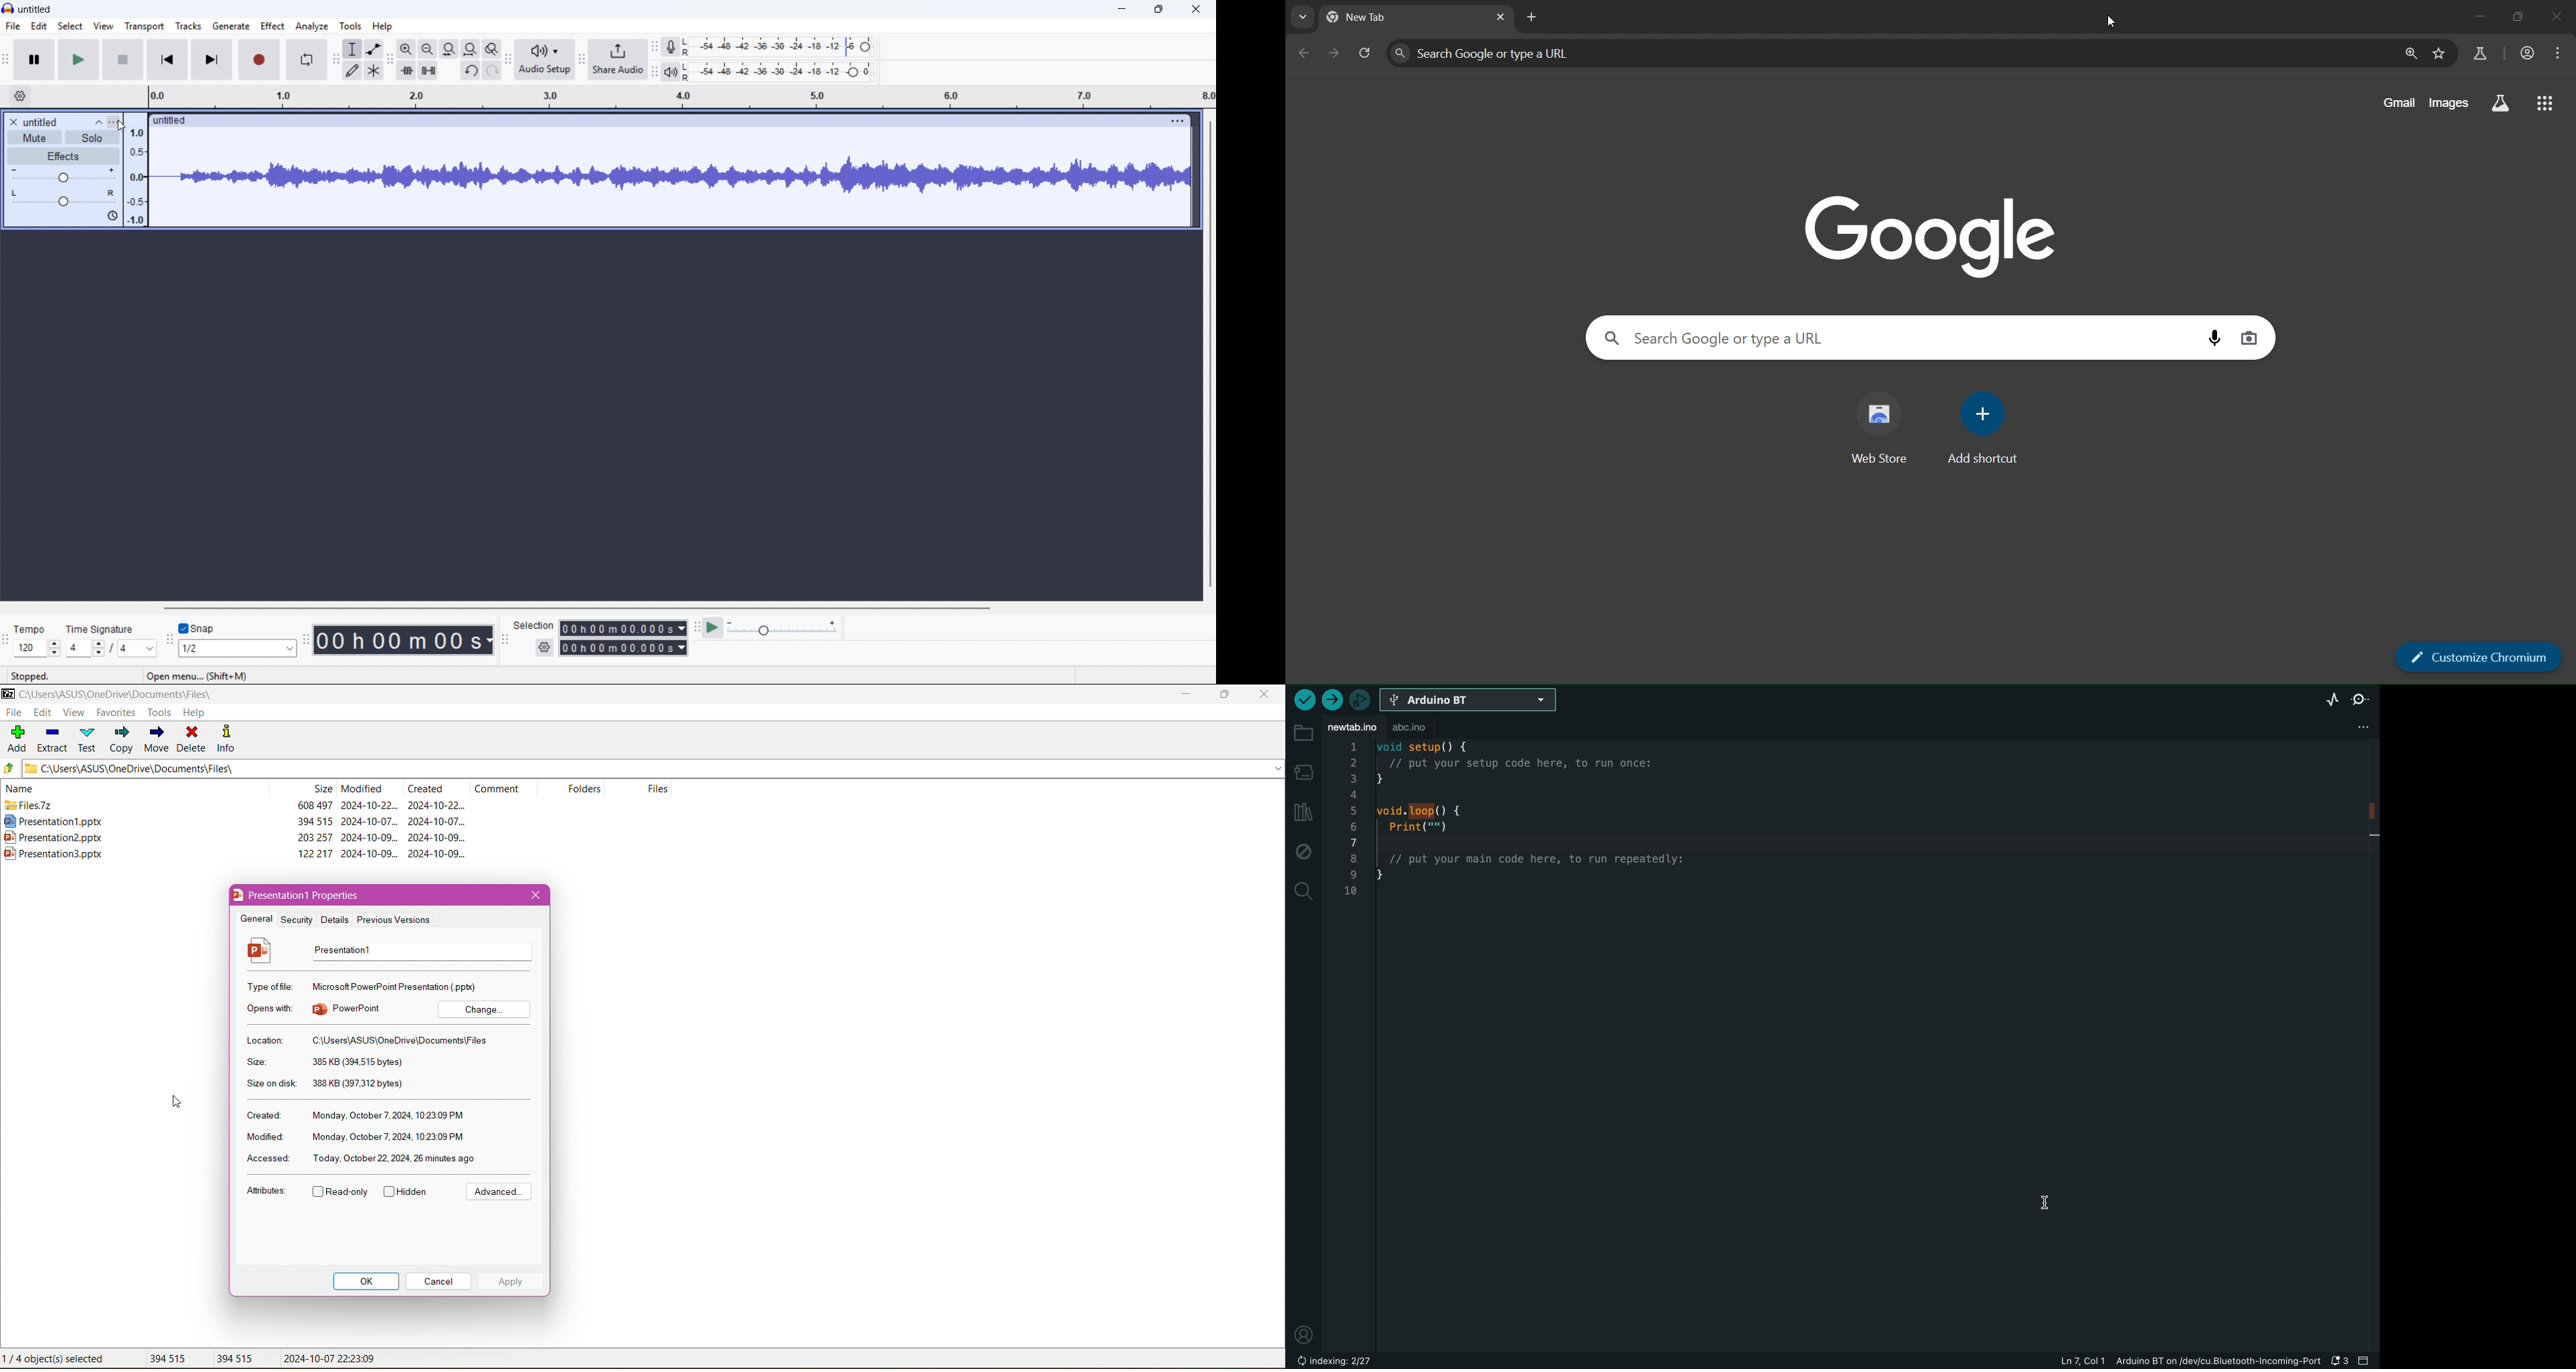 Image resolution: width=2576 pixels, height=1372 pixels. Describe the element at coordinates (1278, 768) in the screenshot. I see `expand` at that location.